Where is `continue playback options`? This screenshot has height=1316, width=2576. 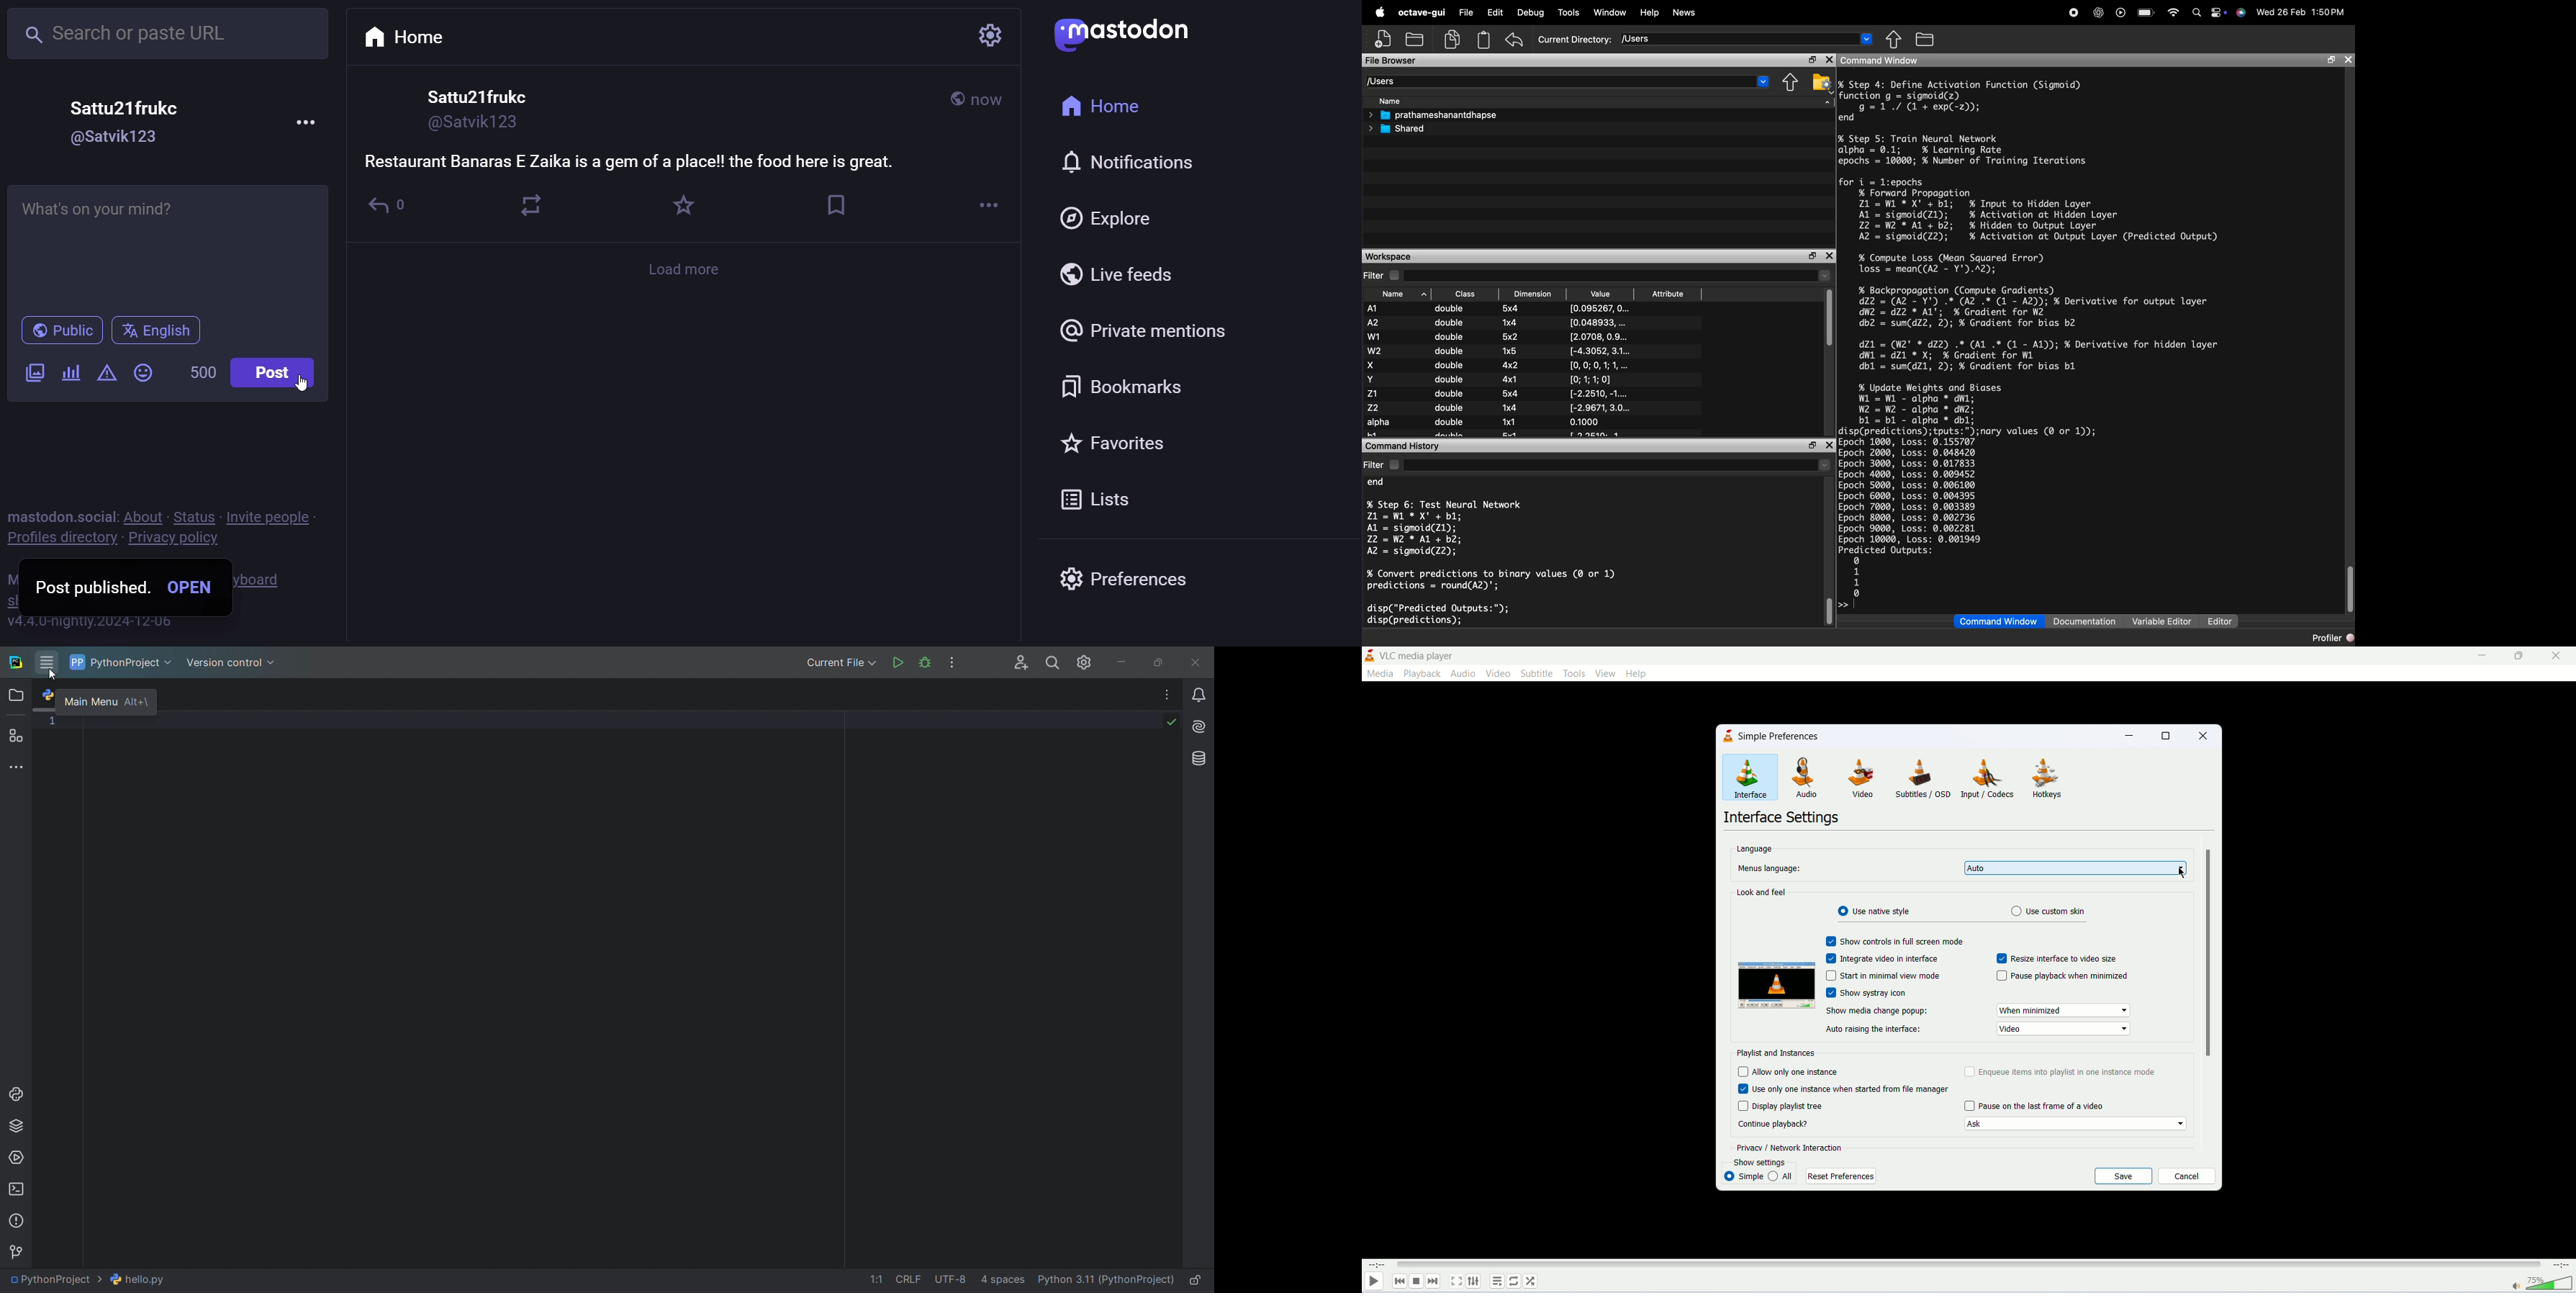 continue playback options is located at coordinates (2075, 1125).